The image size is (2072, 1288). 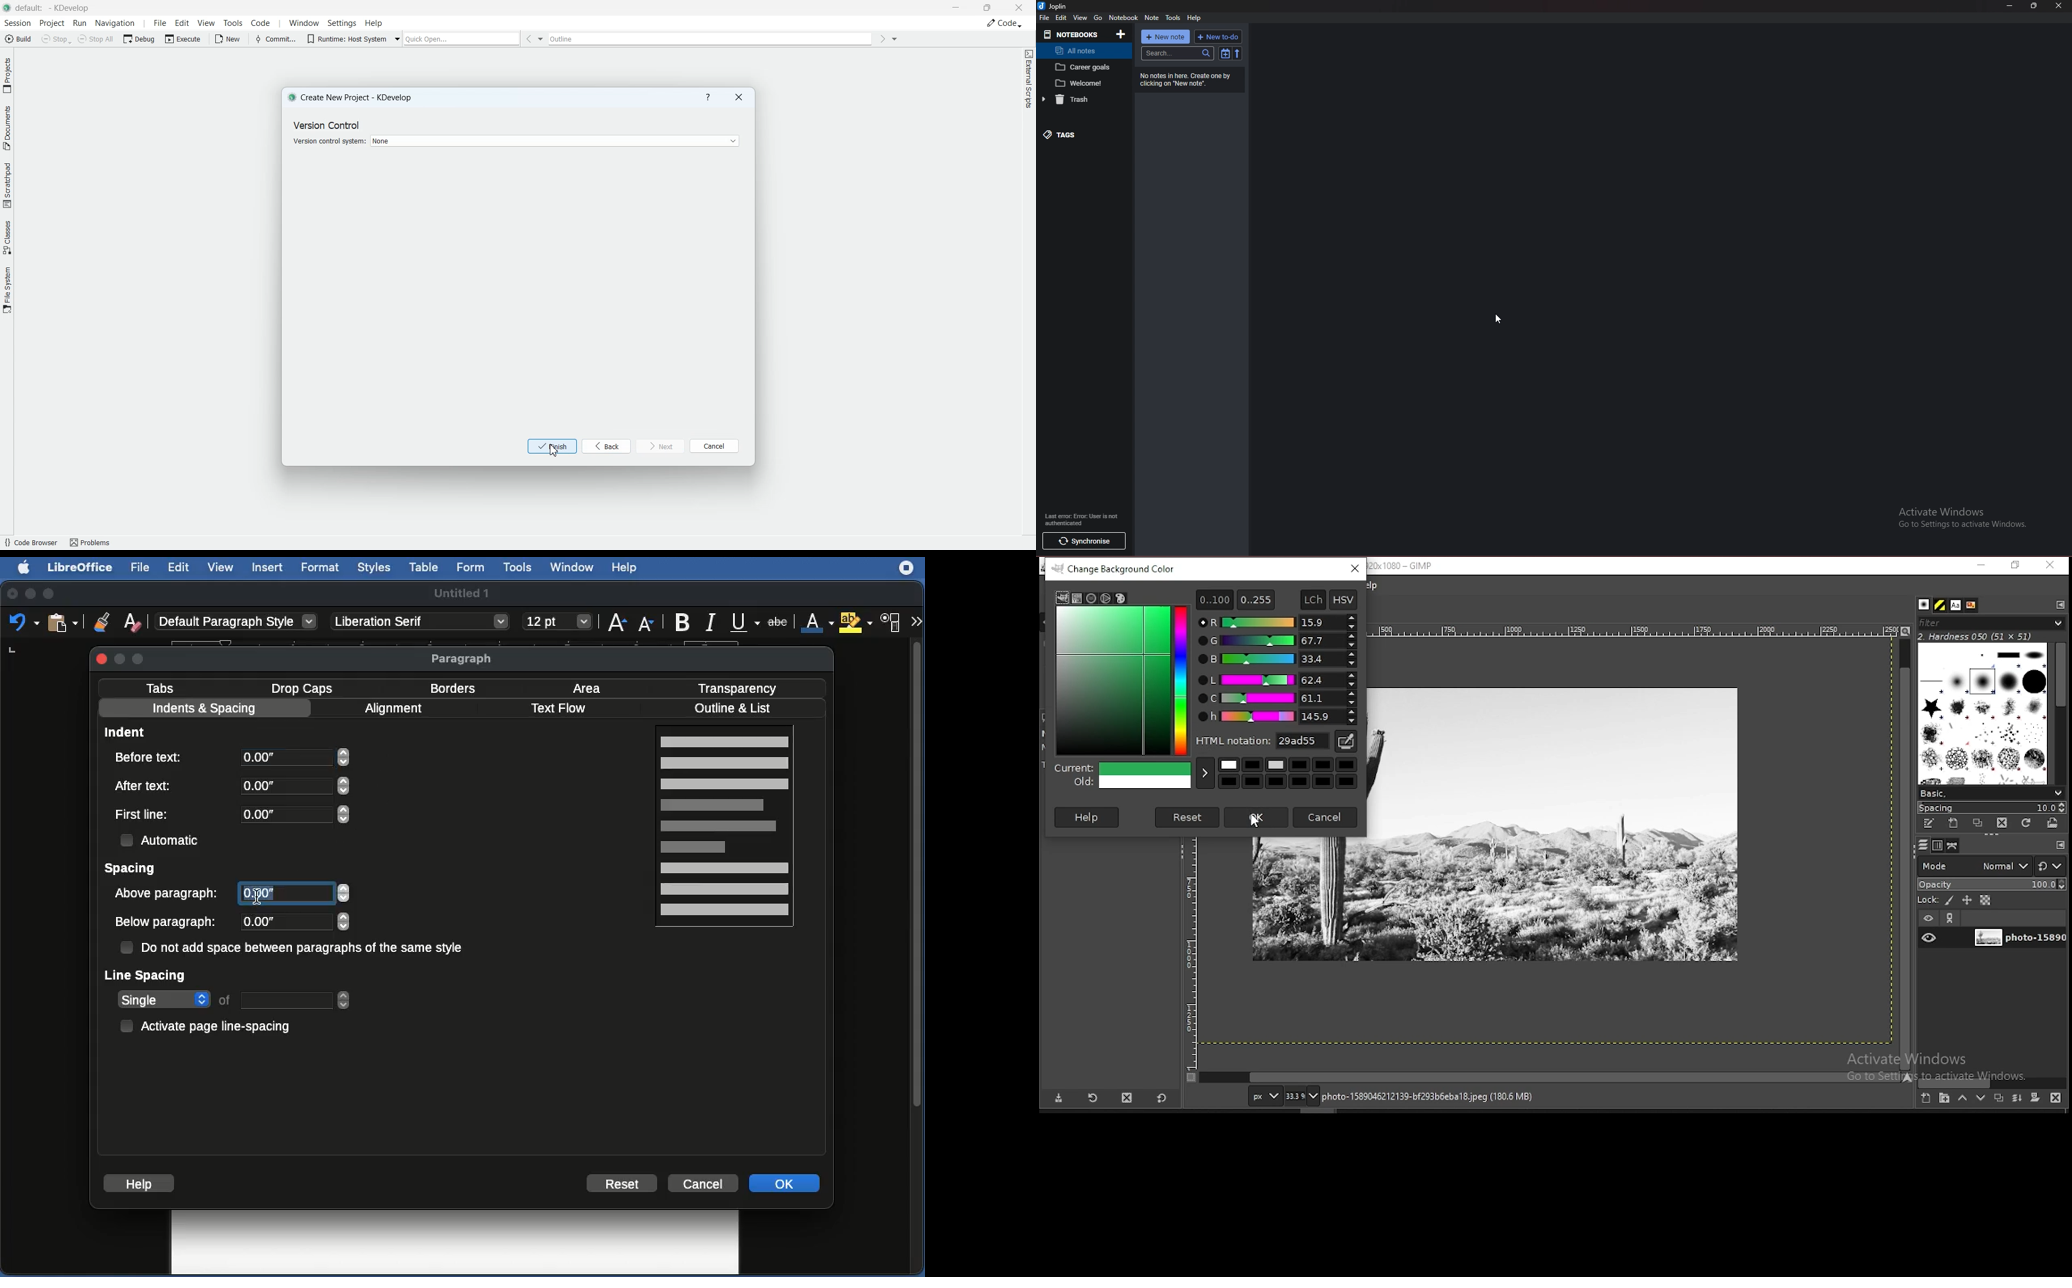 I want to click on Form, so click(x=473, y=569).